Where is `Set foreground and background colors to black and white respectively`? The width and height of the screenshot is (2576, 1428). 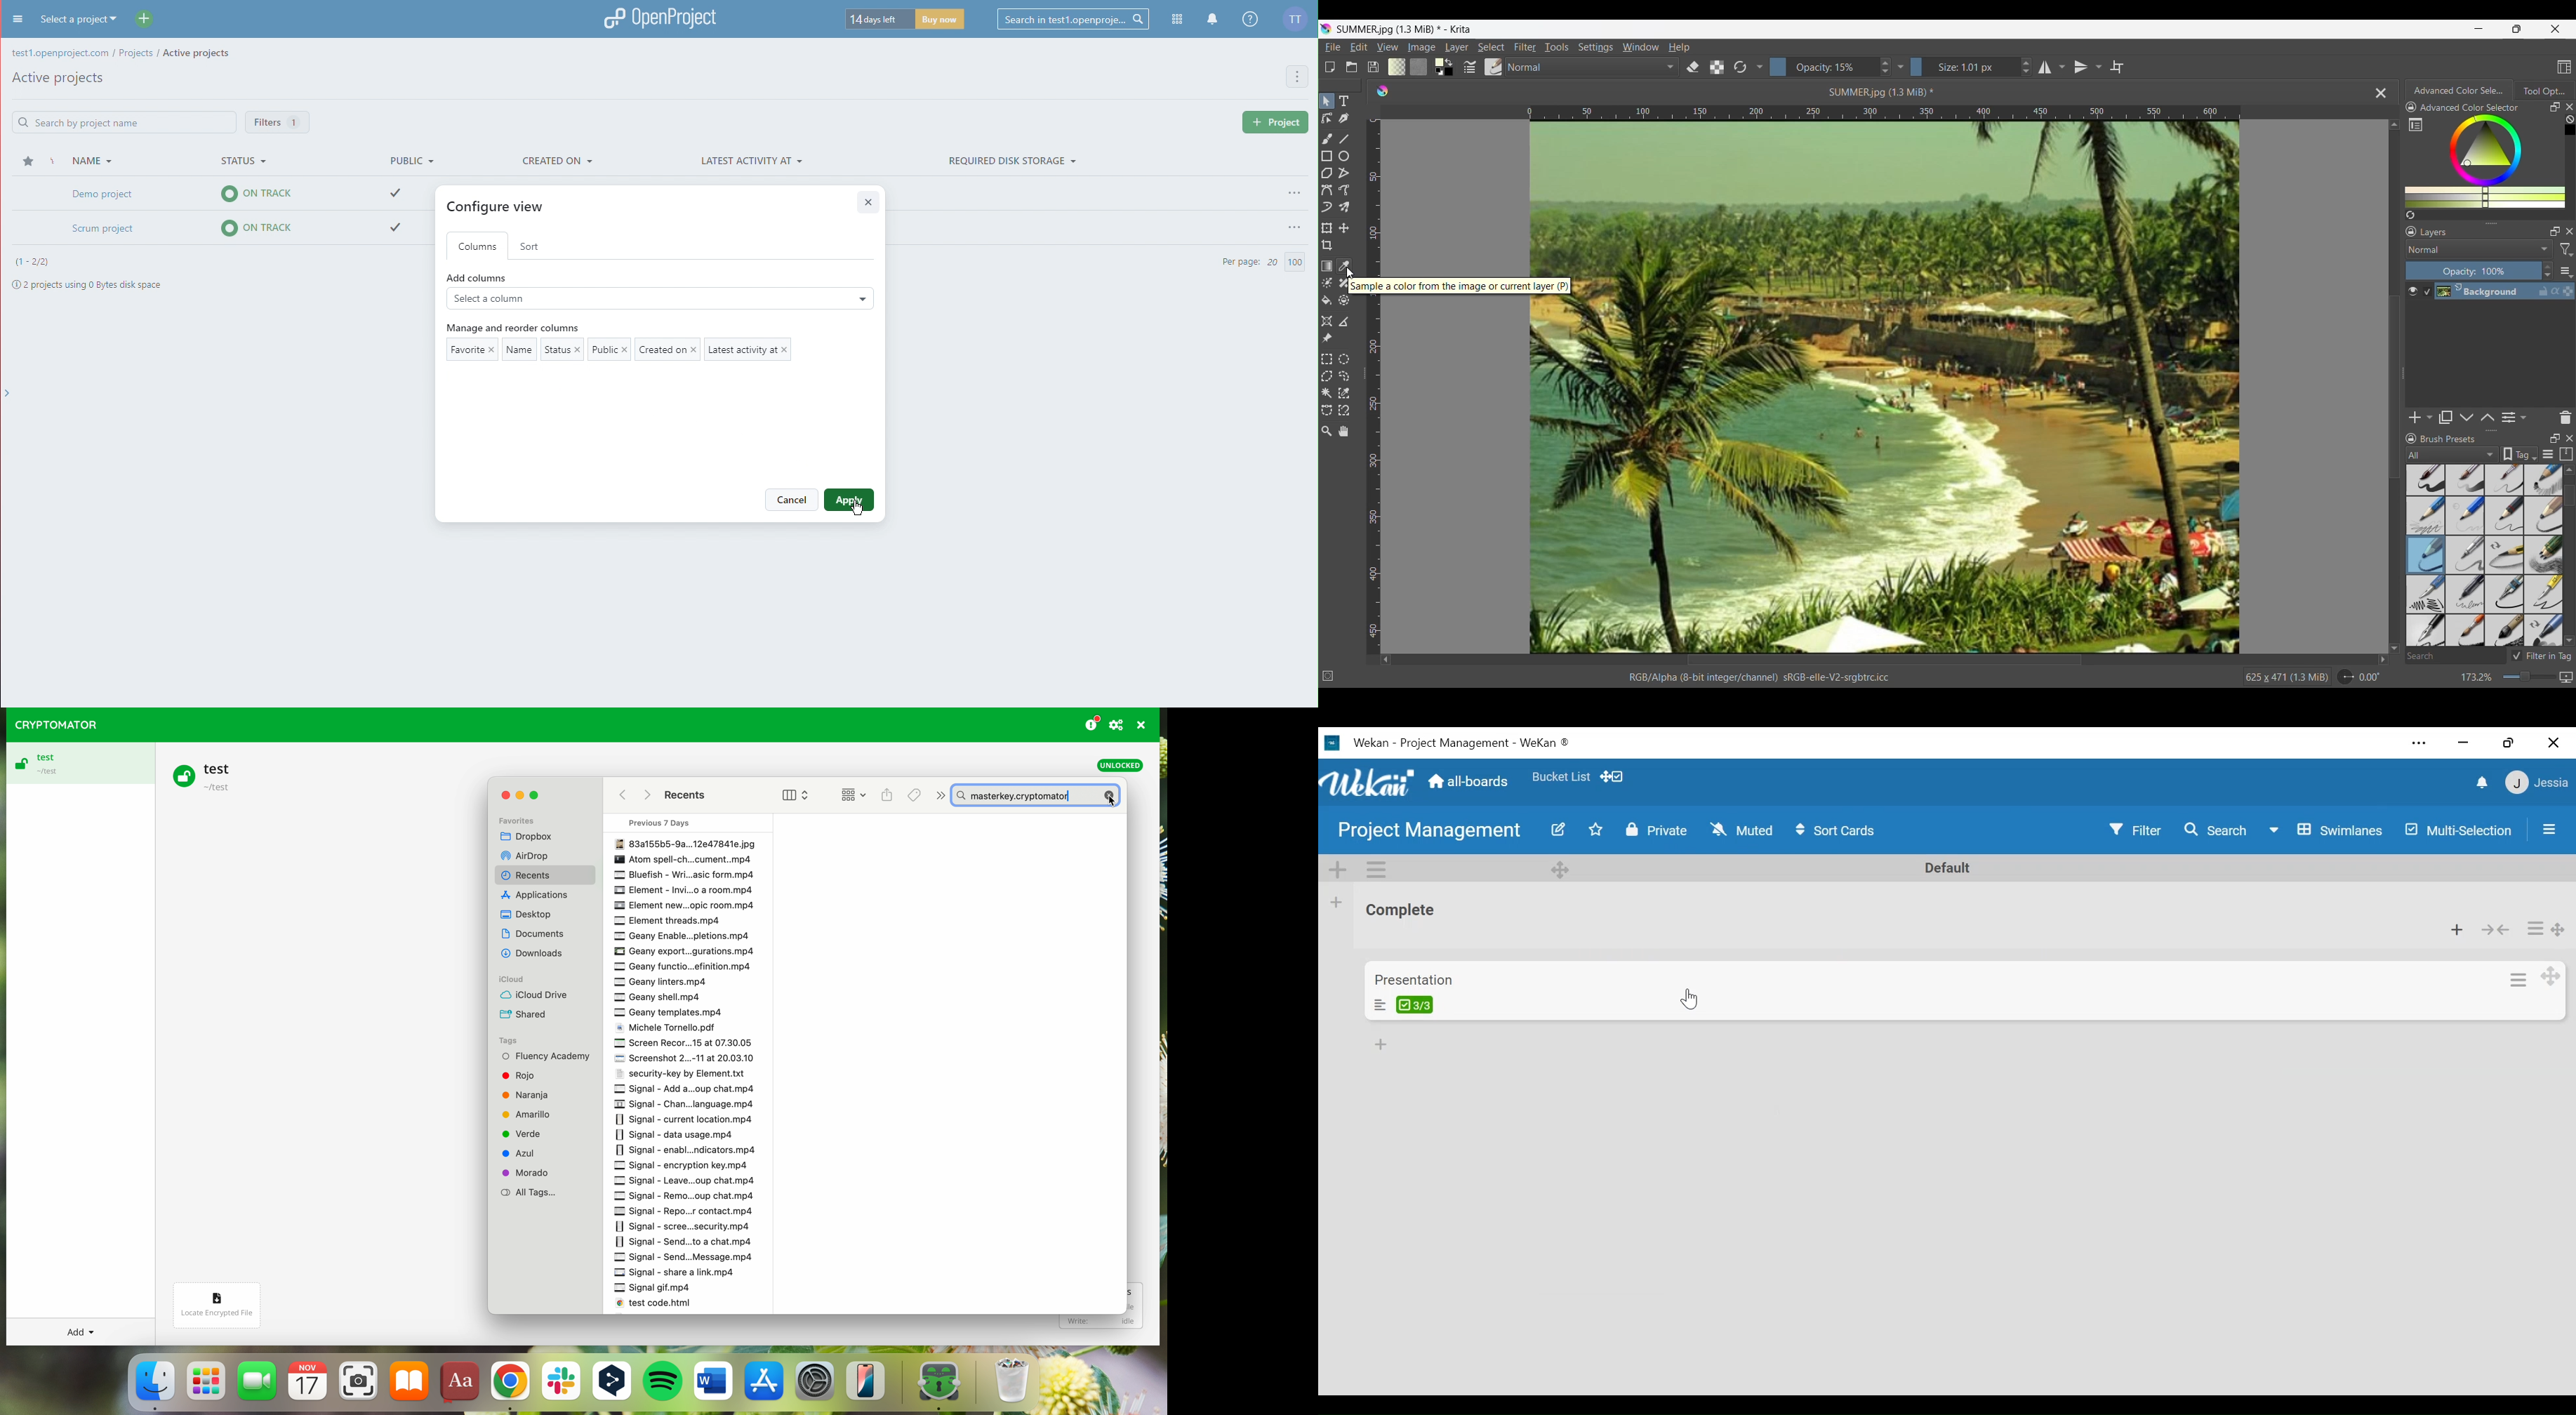
Set foreground and background colors to black and white respectively is located at coordinates (1437, 73).